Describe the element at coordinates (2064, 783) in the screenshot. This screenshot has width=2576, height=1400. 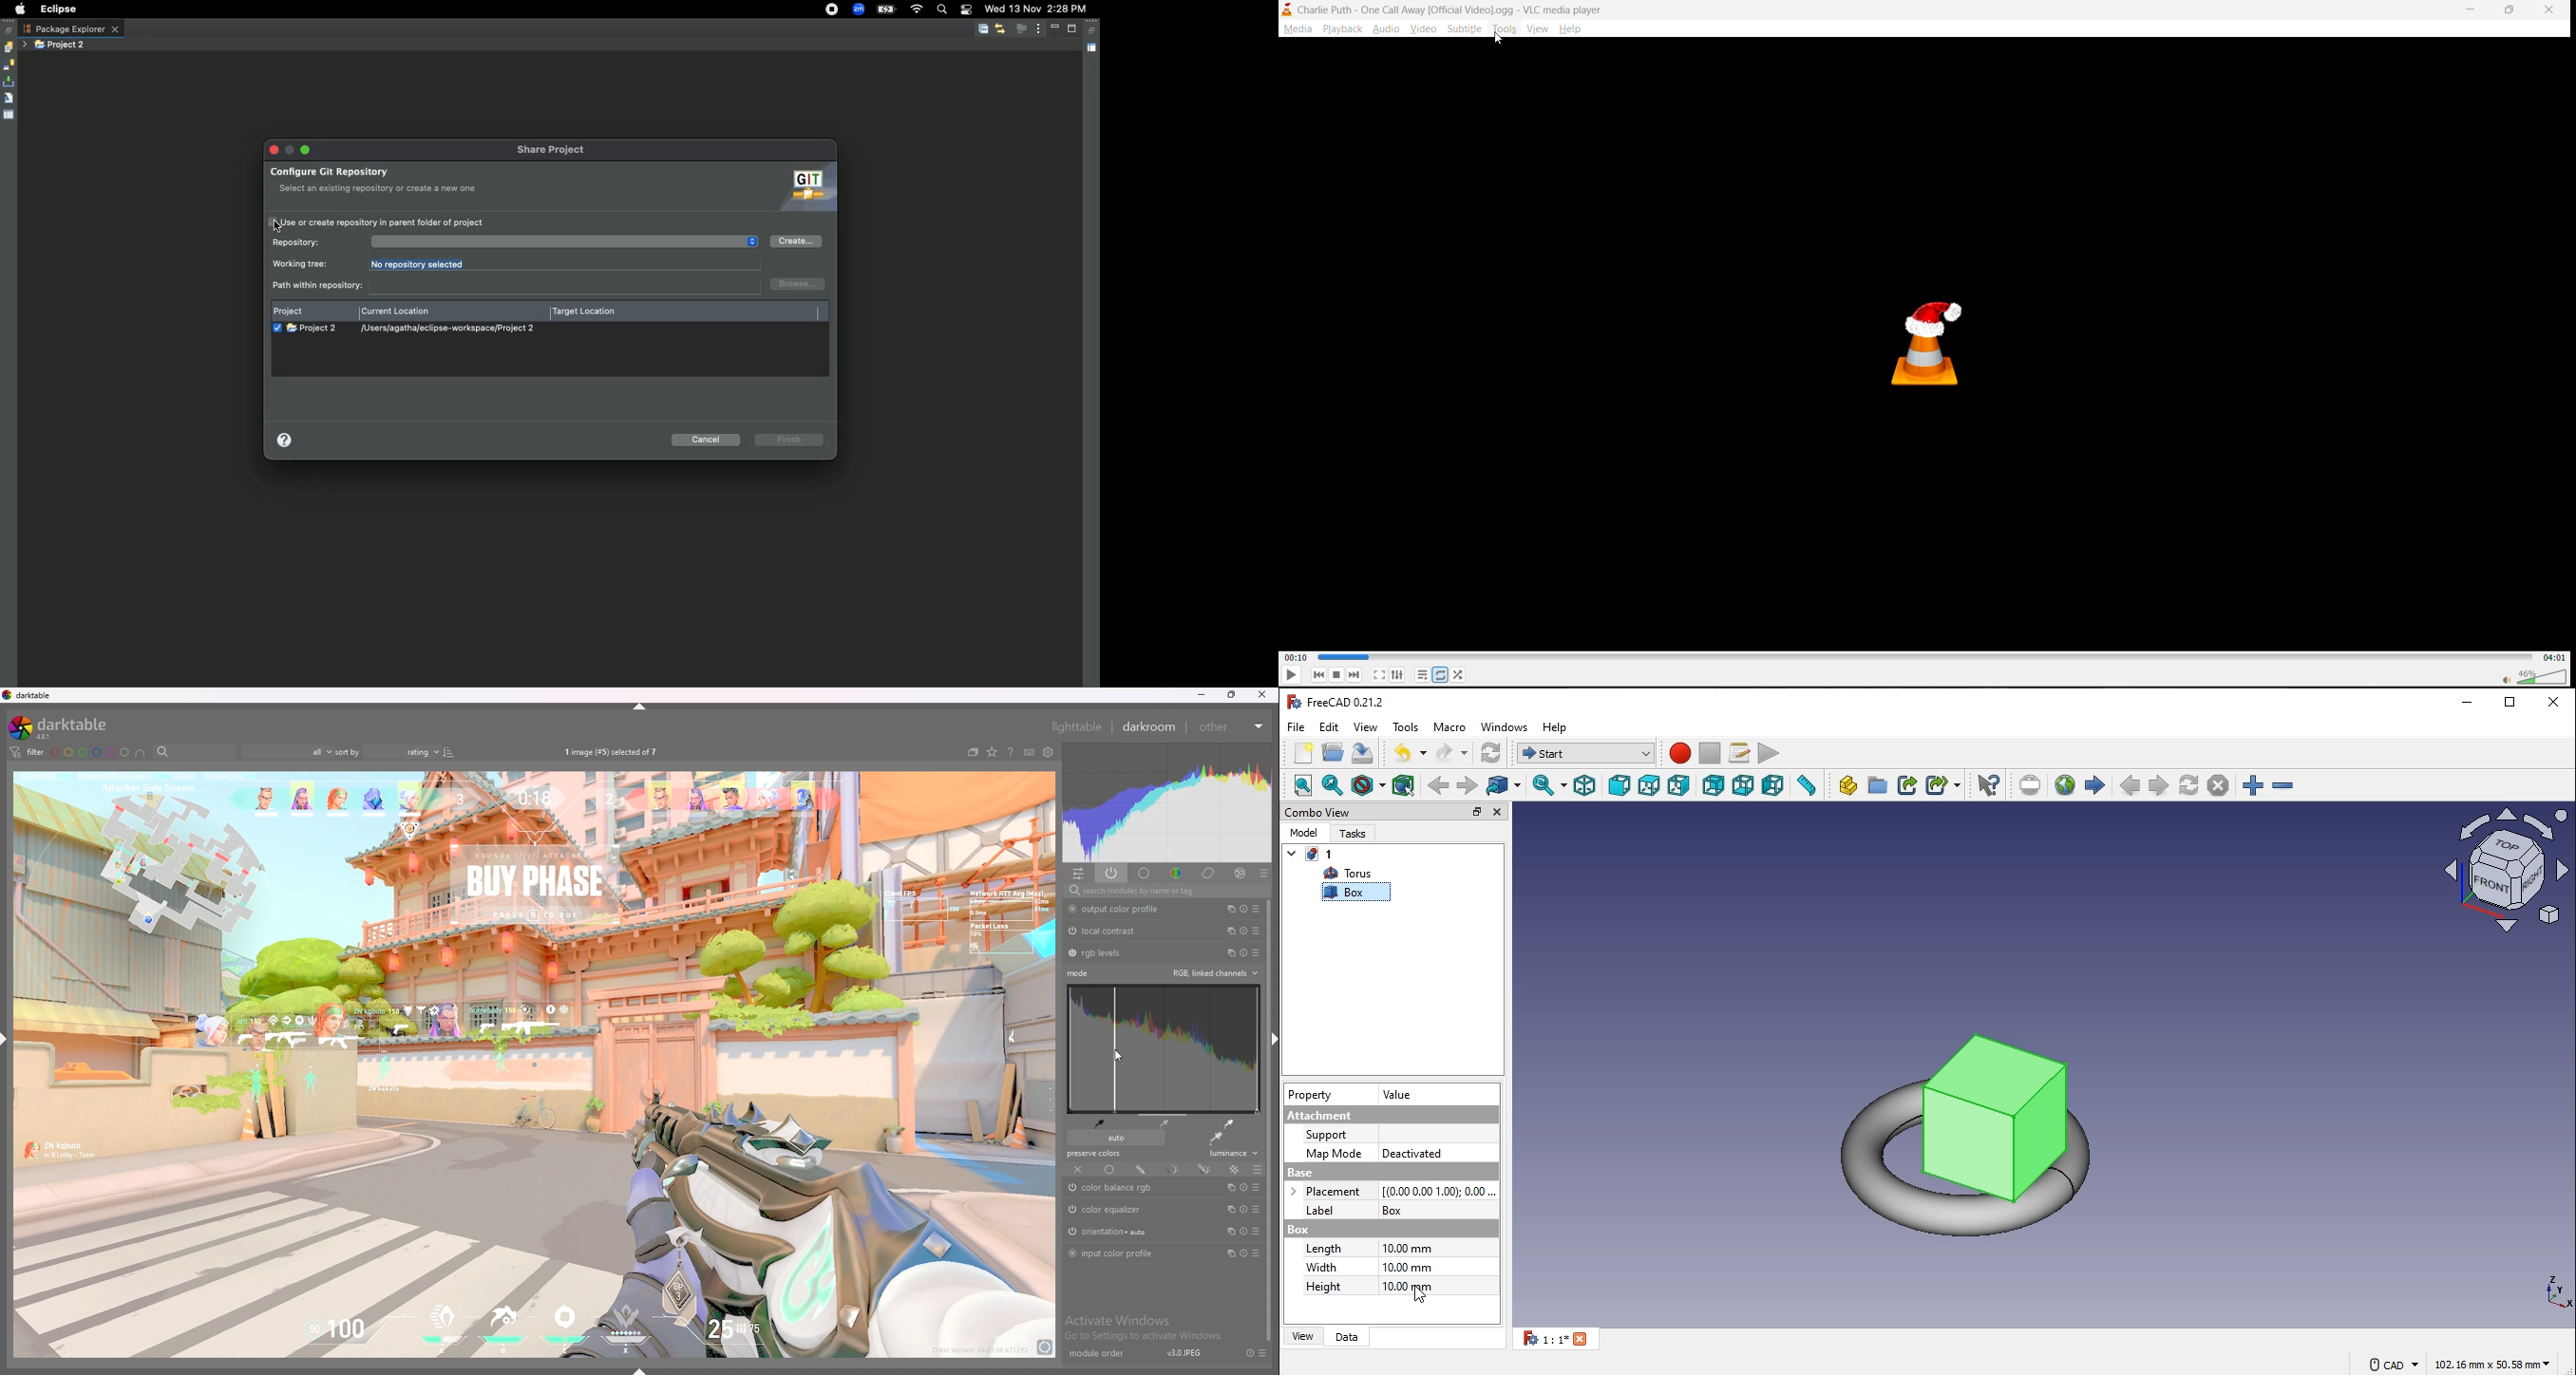
I see `open website` at that location.